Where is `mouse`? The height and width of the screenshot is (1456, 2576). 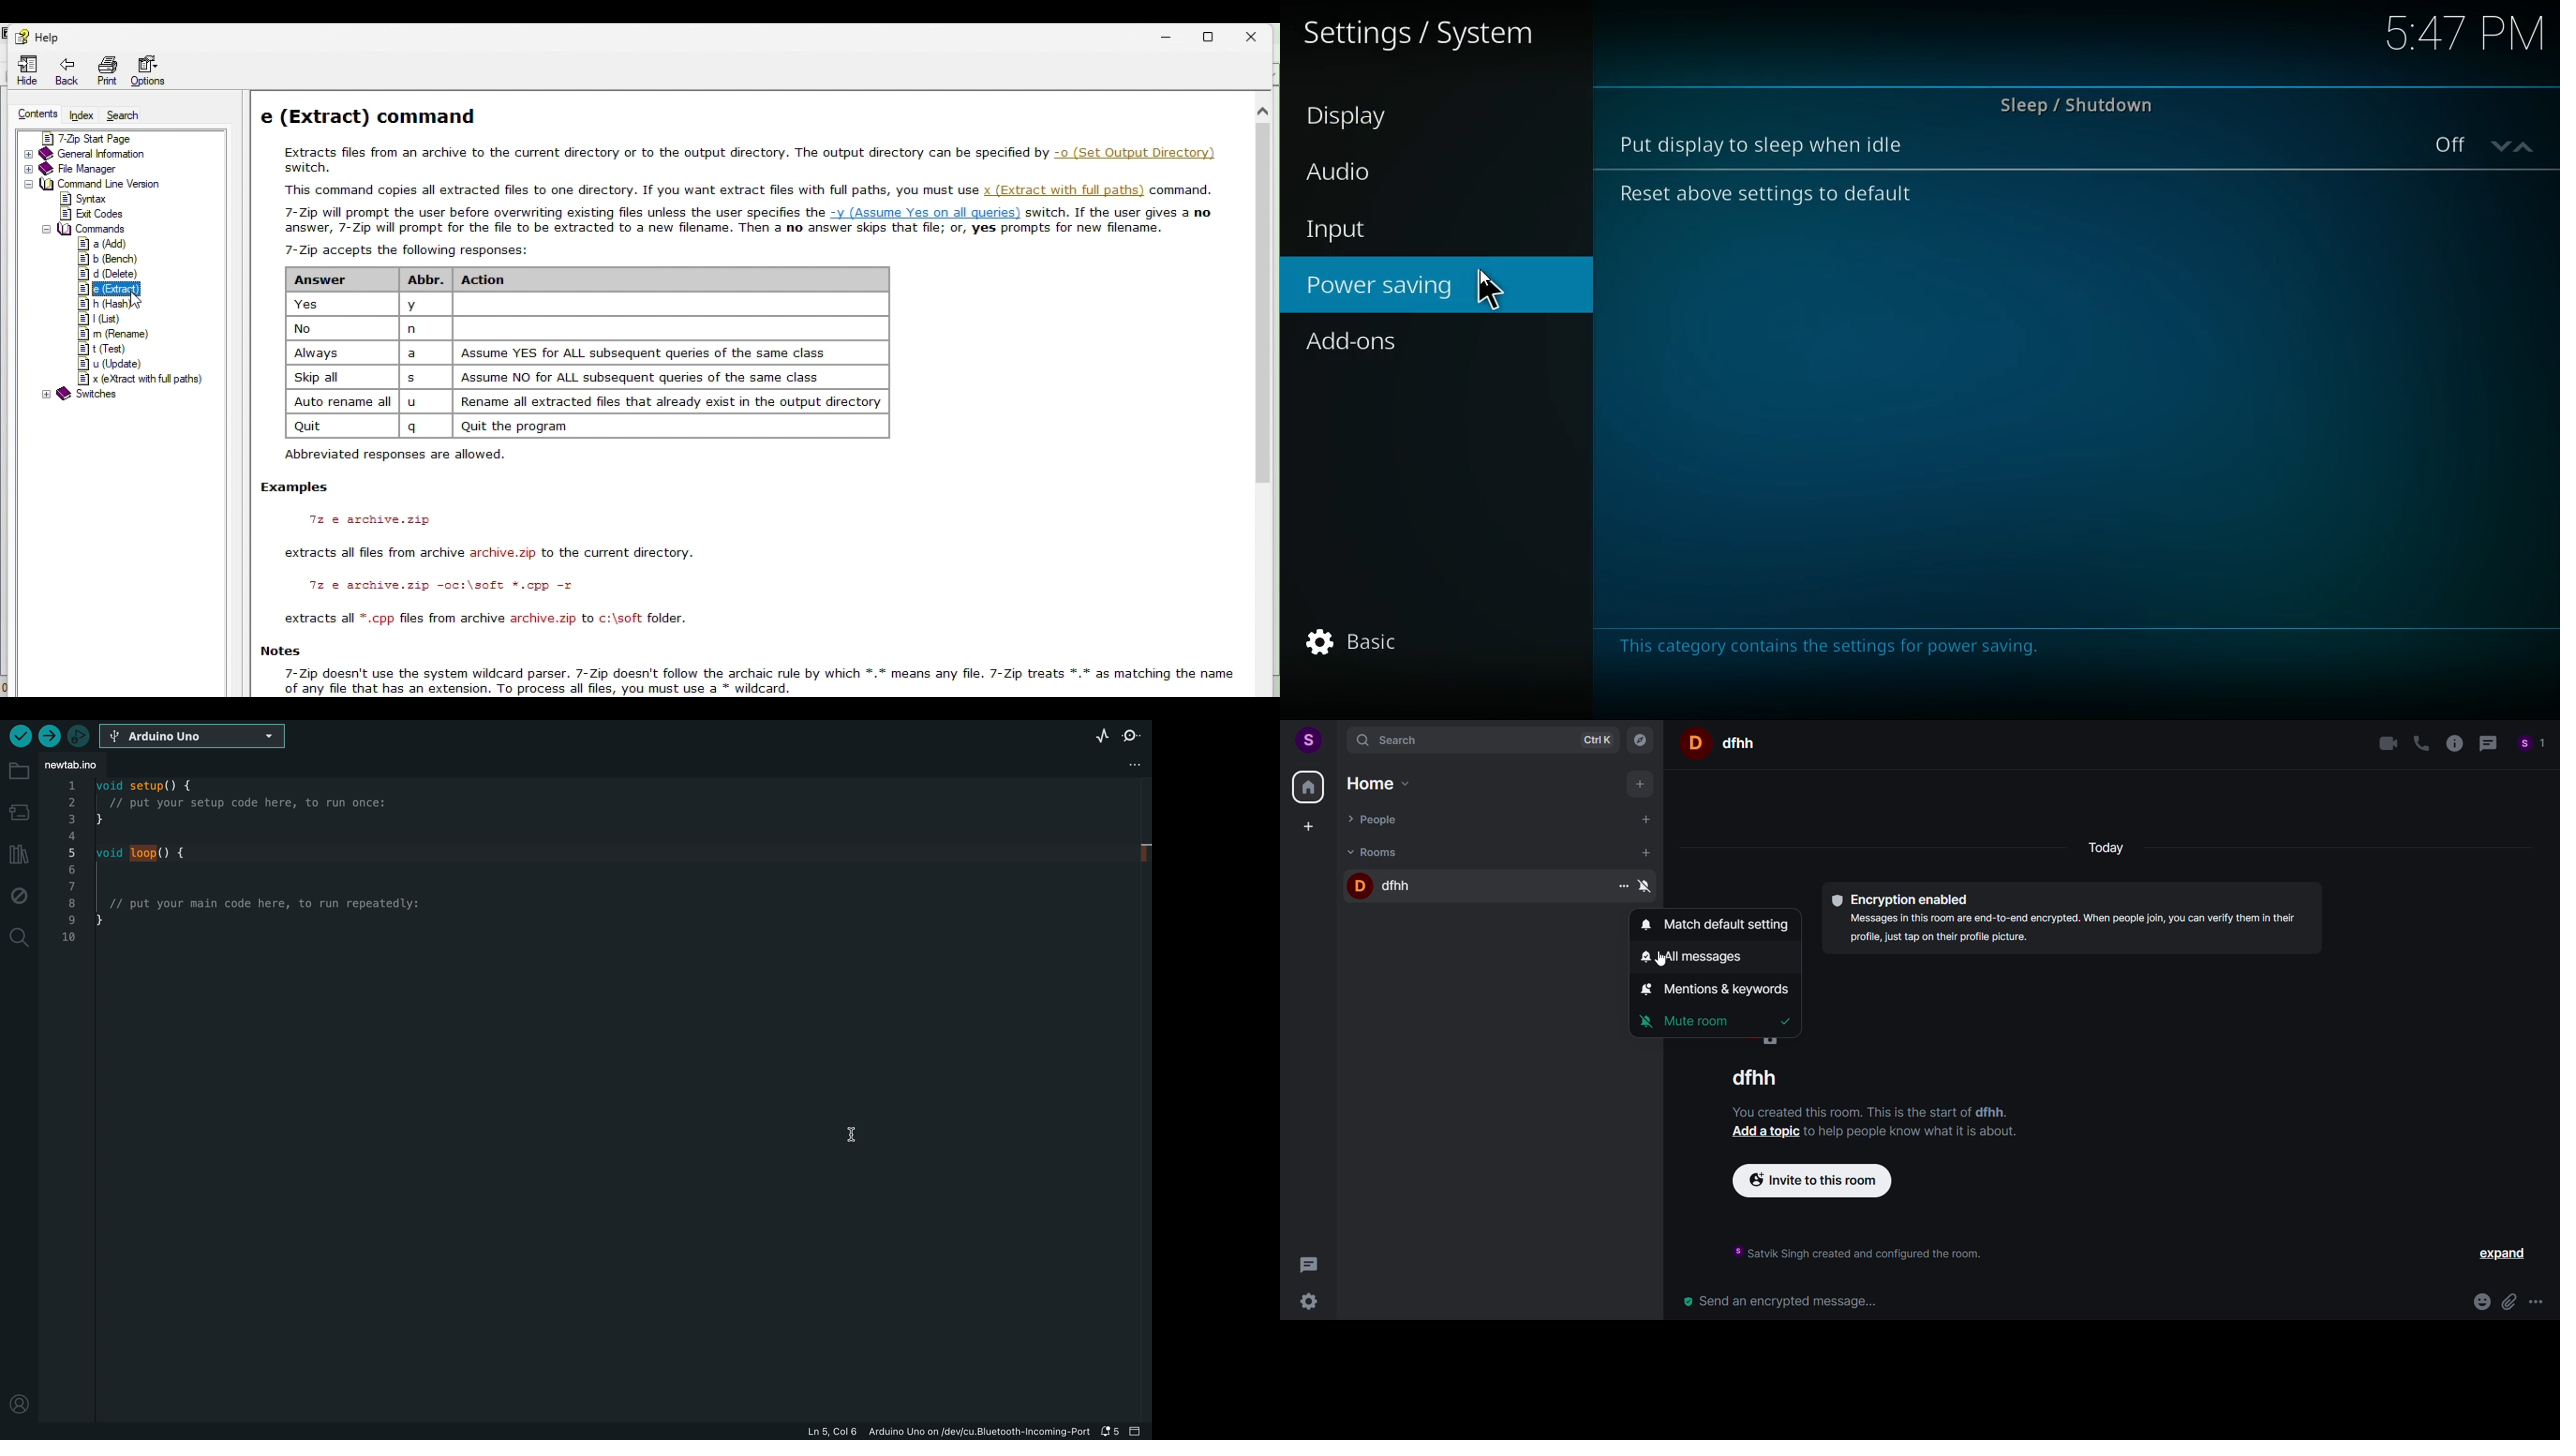
mouse is located at coordinates (137, 298).